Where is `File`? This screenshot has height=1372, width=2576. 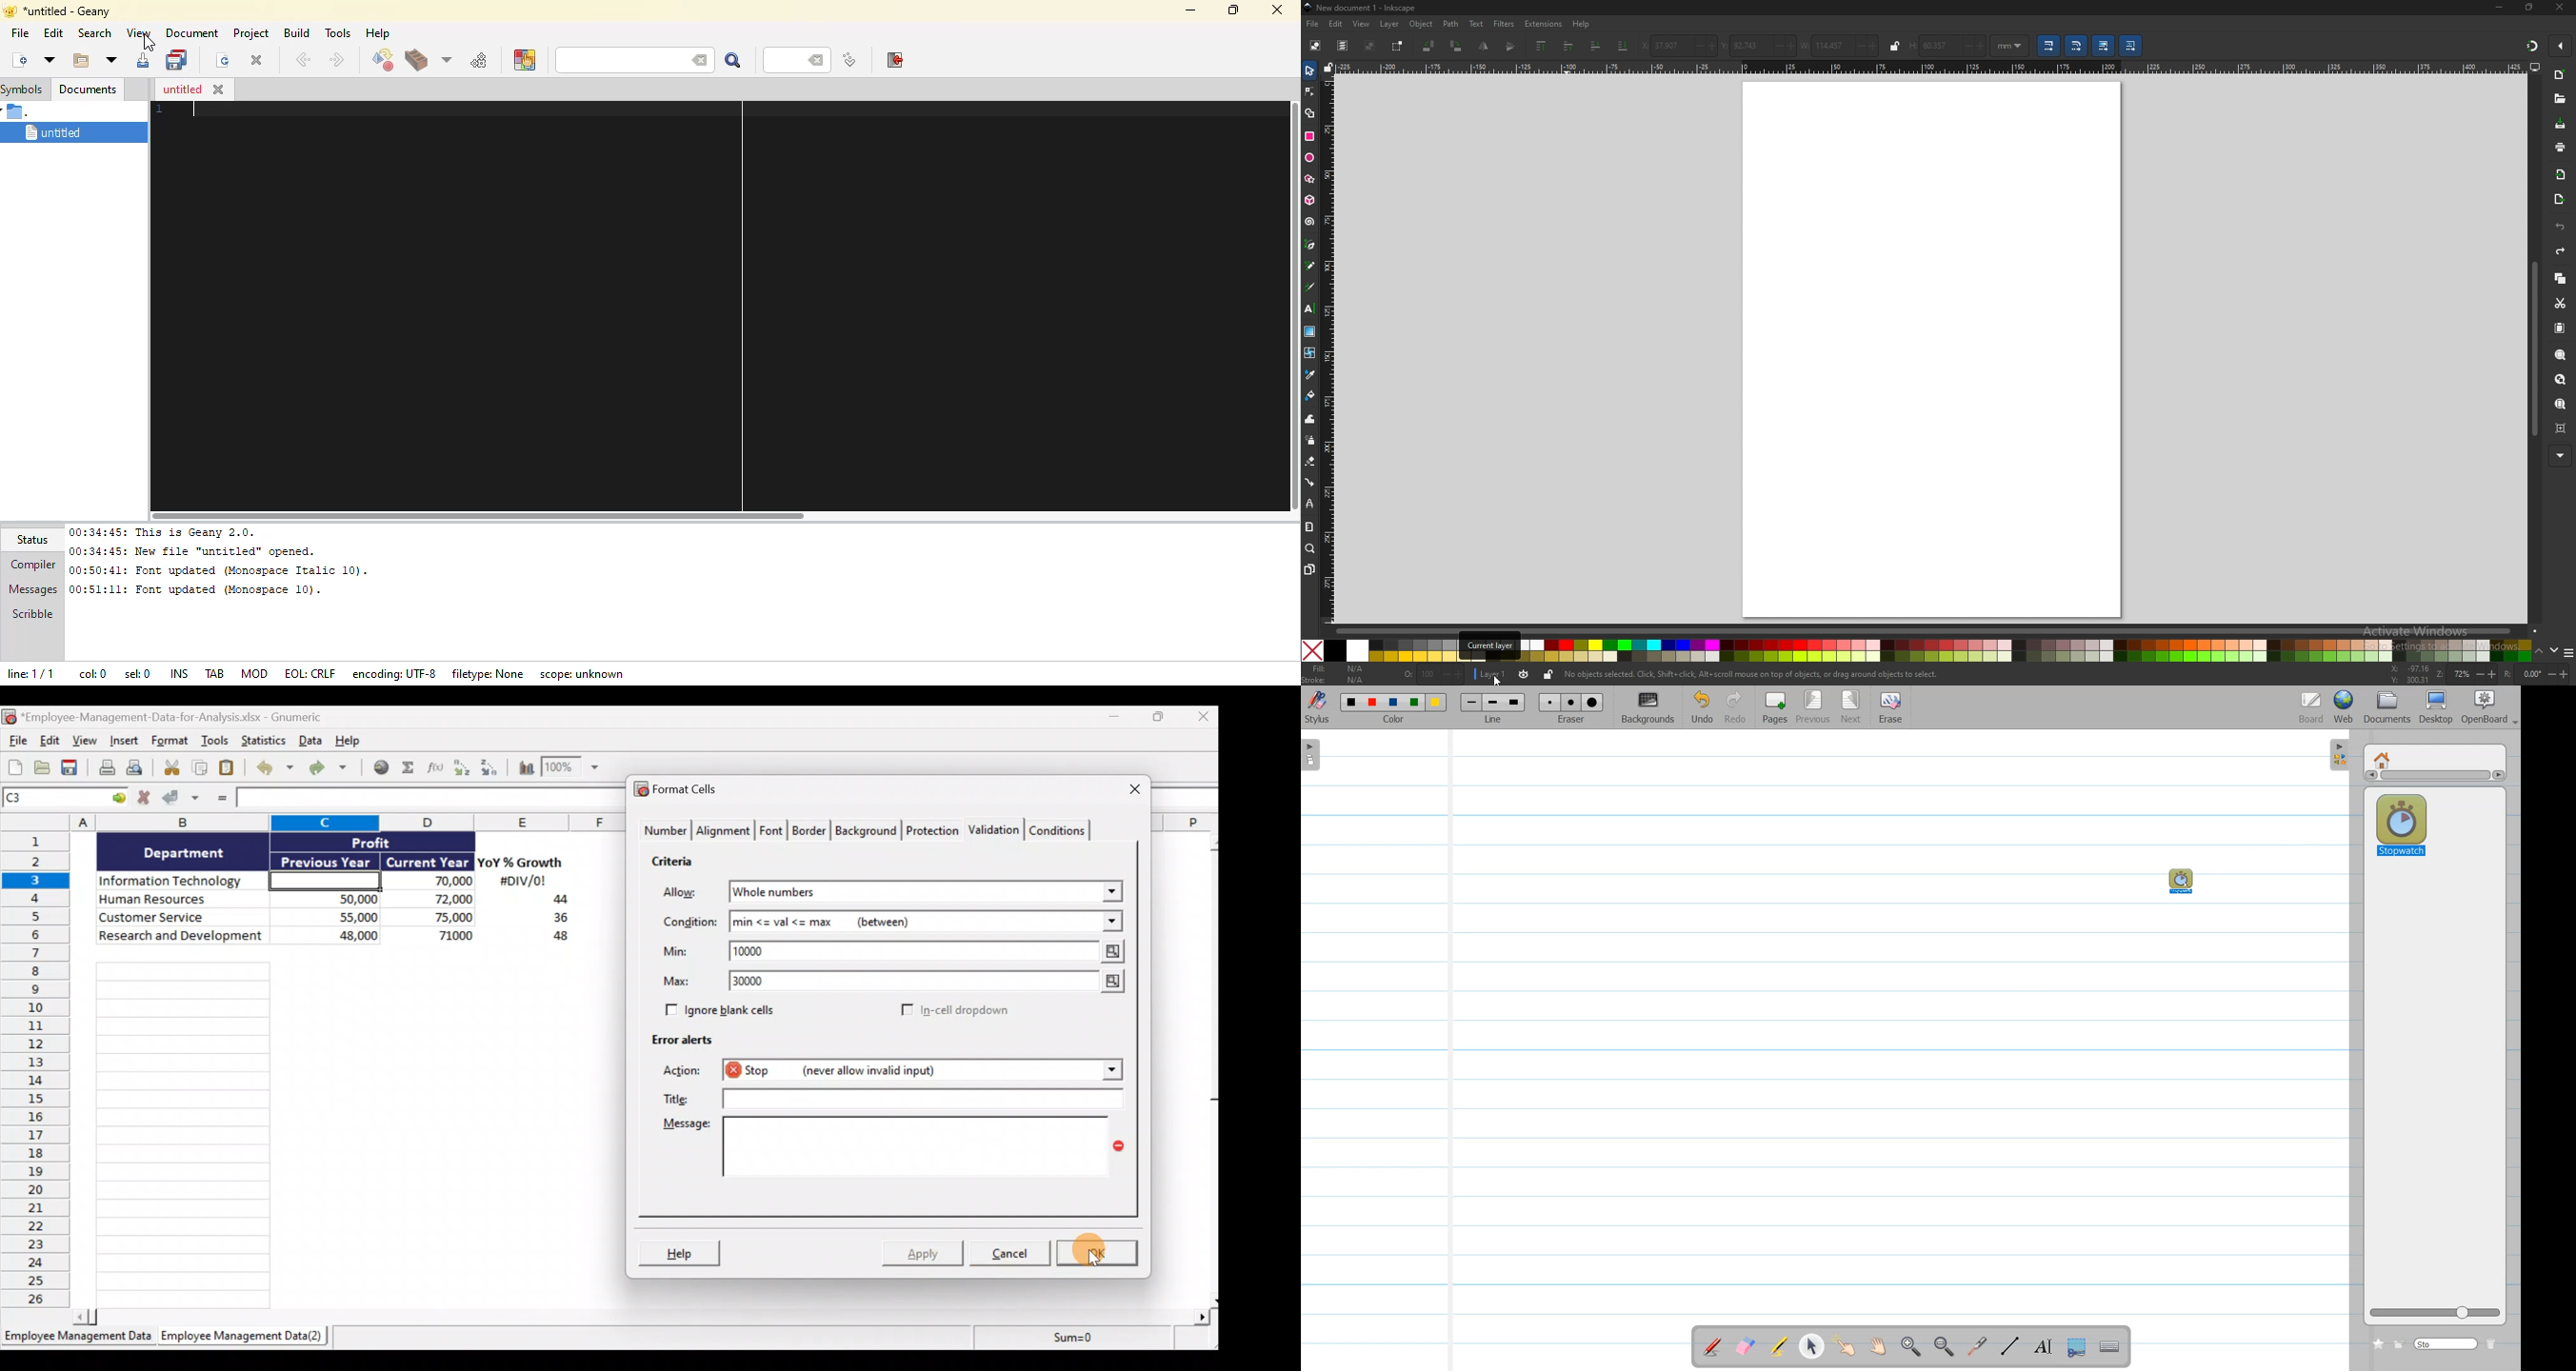
File is located at coordinates (15, 742).